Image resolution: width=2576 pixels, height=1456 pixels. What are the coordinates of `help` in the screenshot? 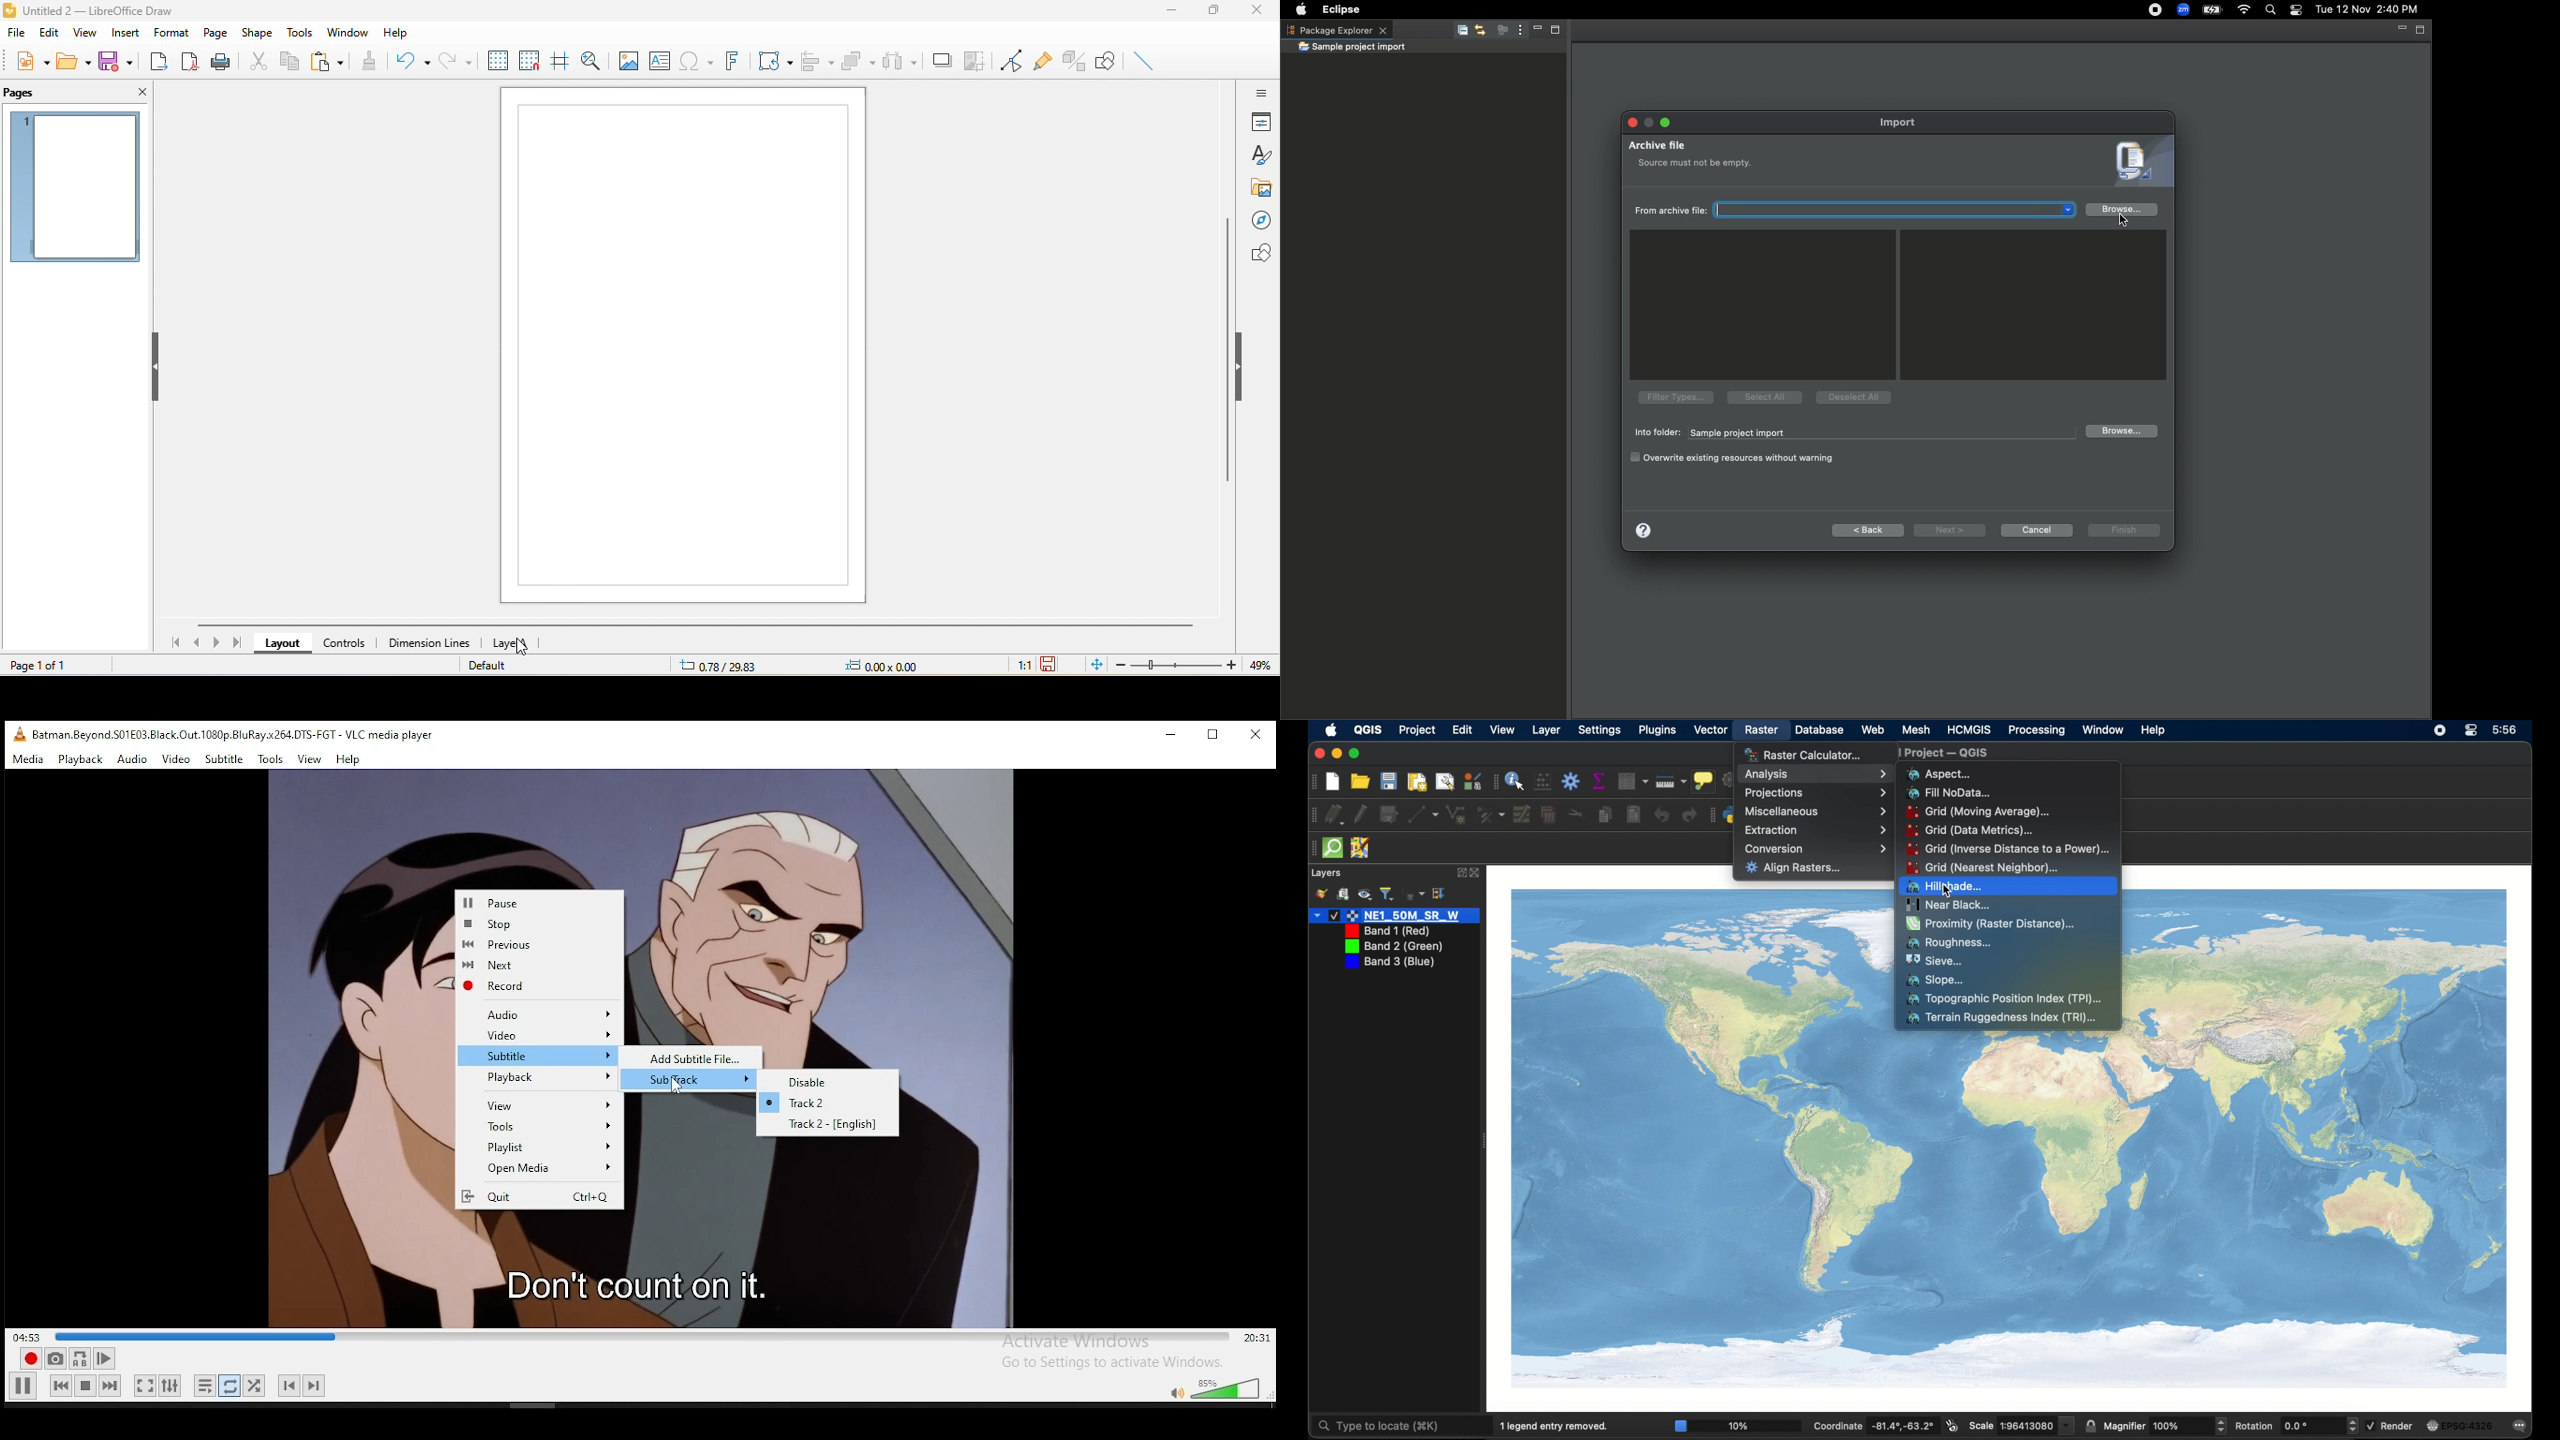 It's located at (395, 32).